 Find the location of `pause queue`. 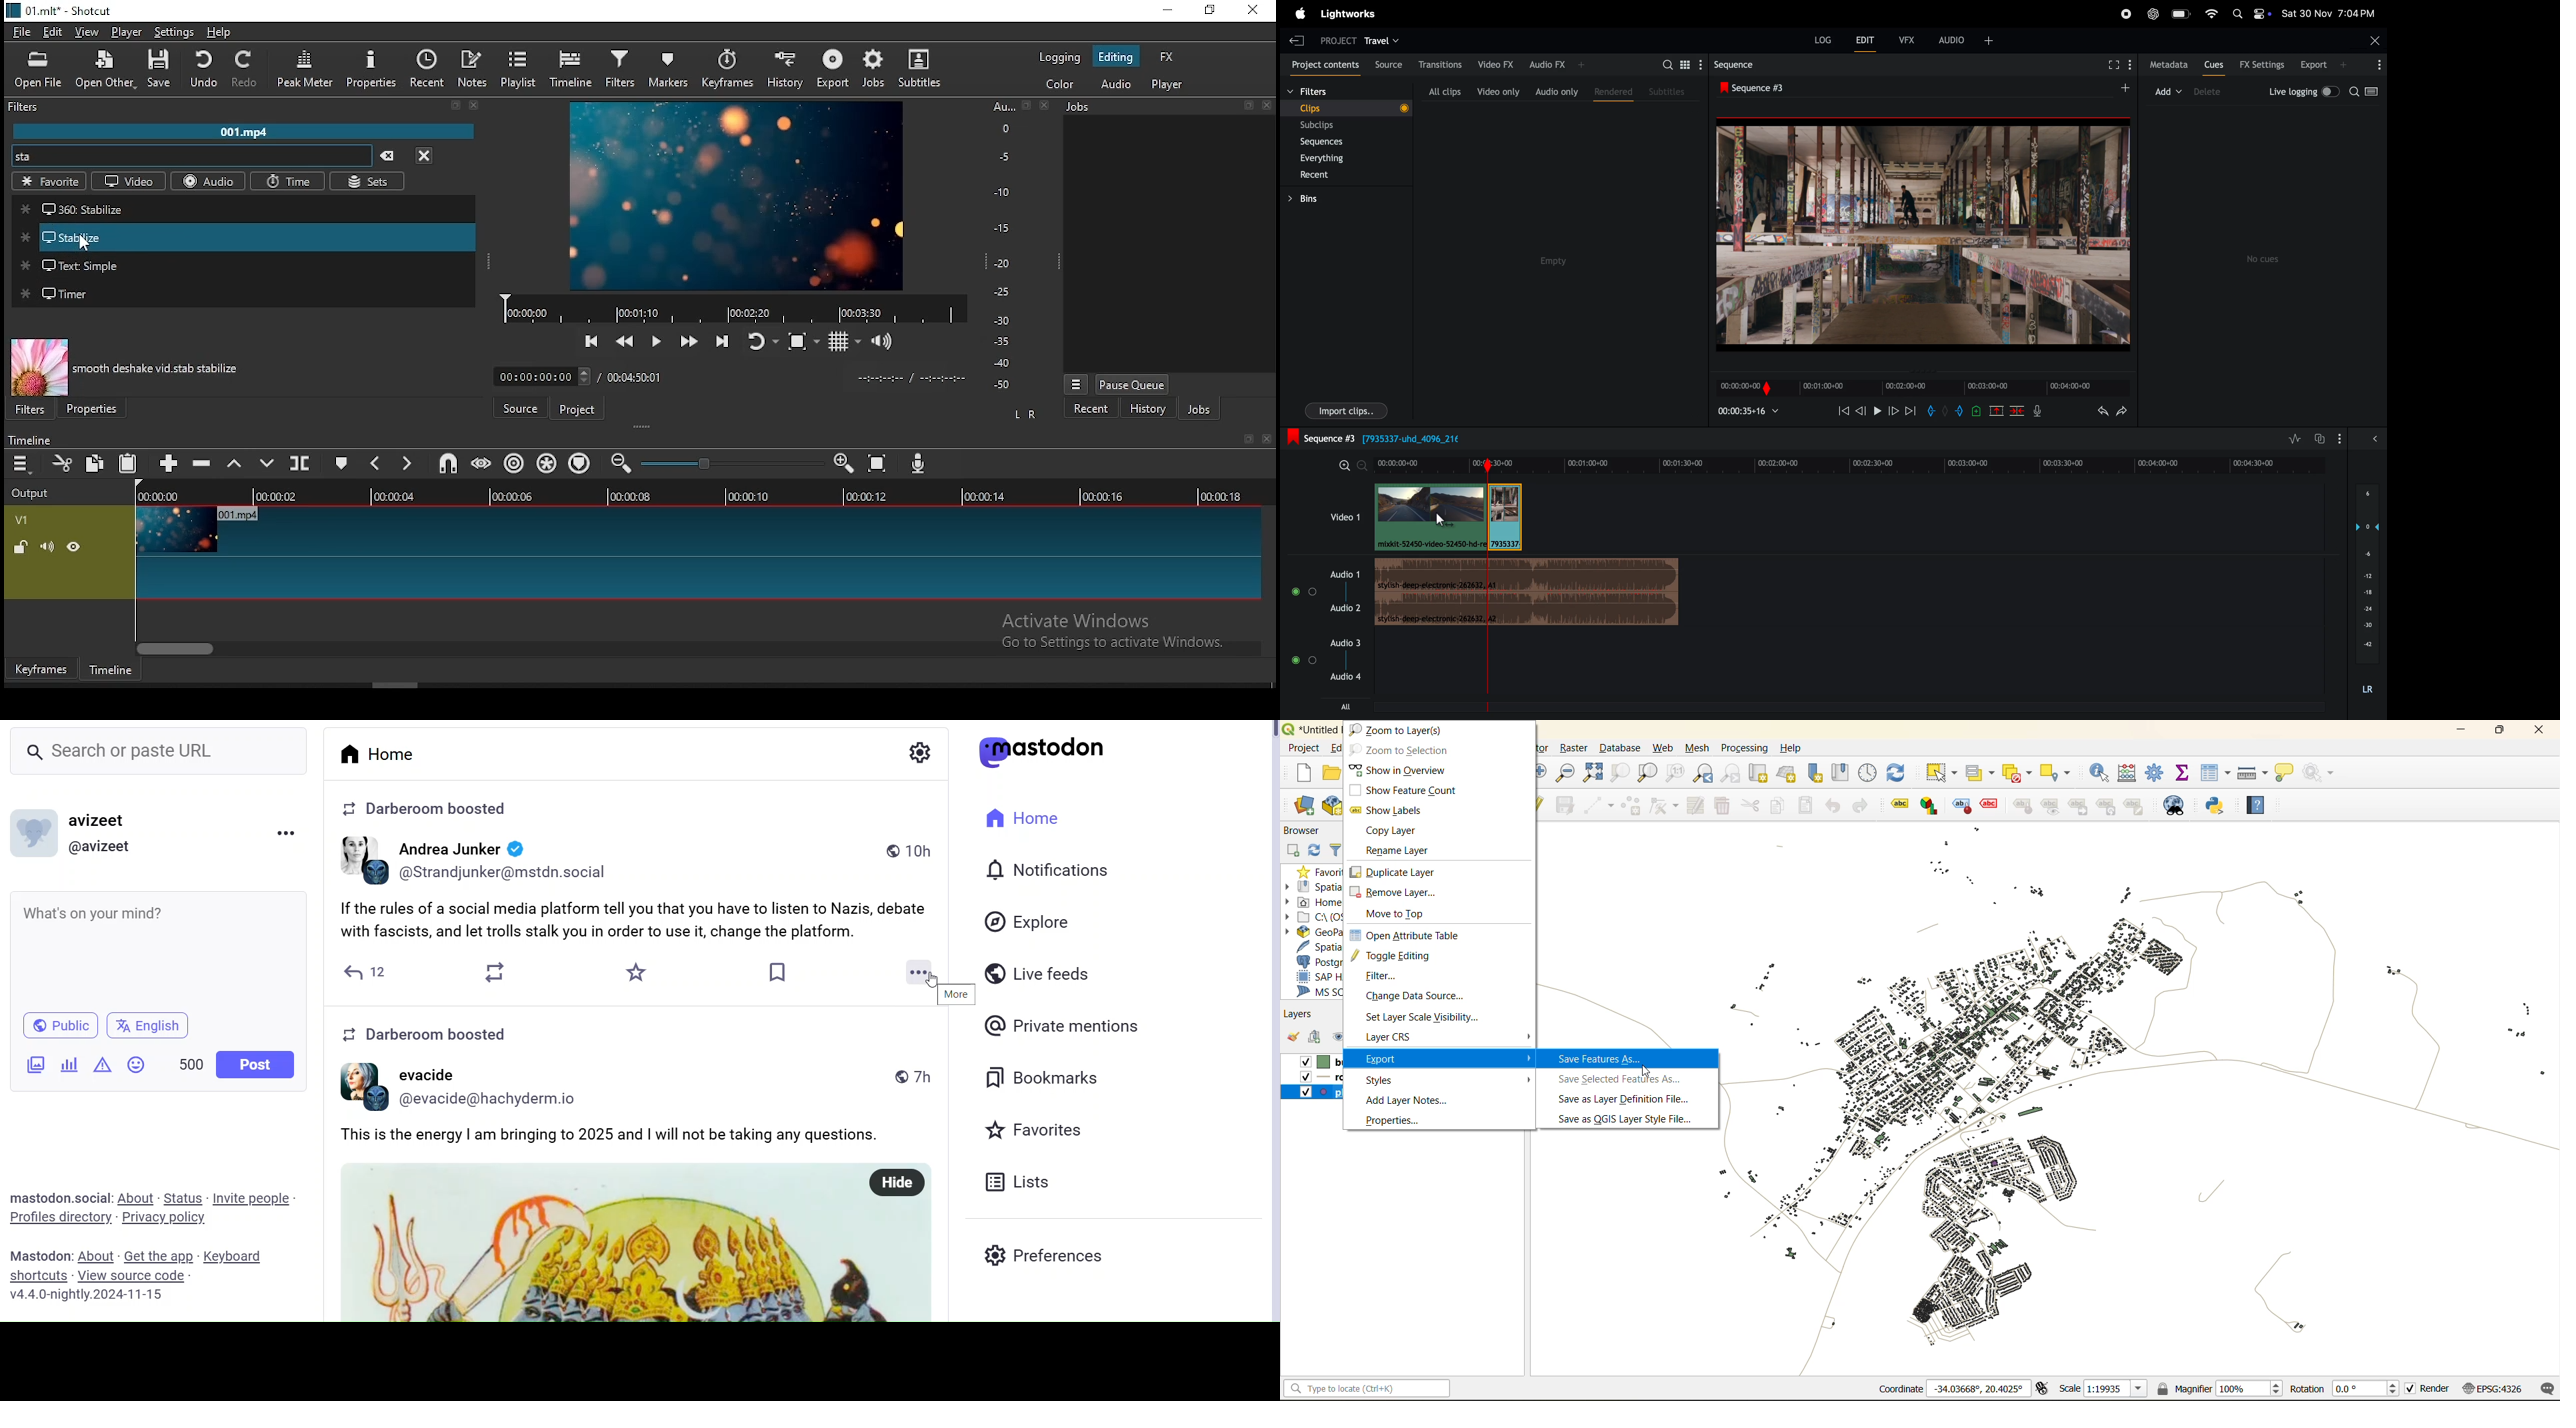

pause queue is located at coordinates (1133, 384).